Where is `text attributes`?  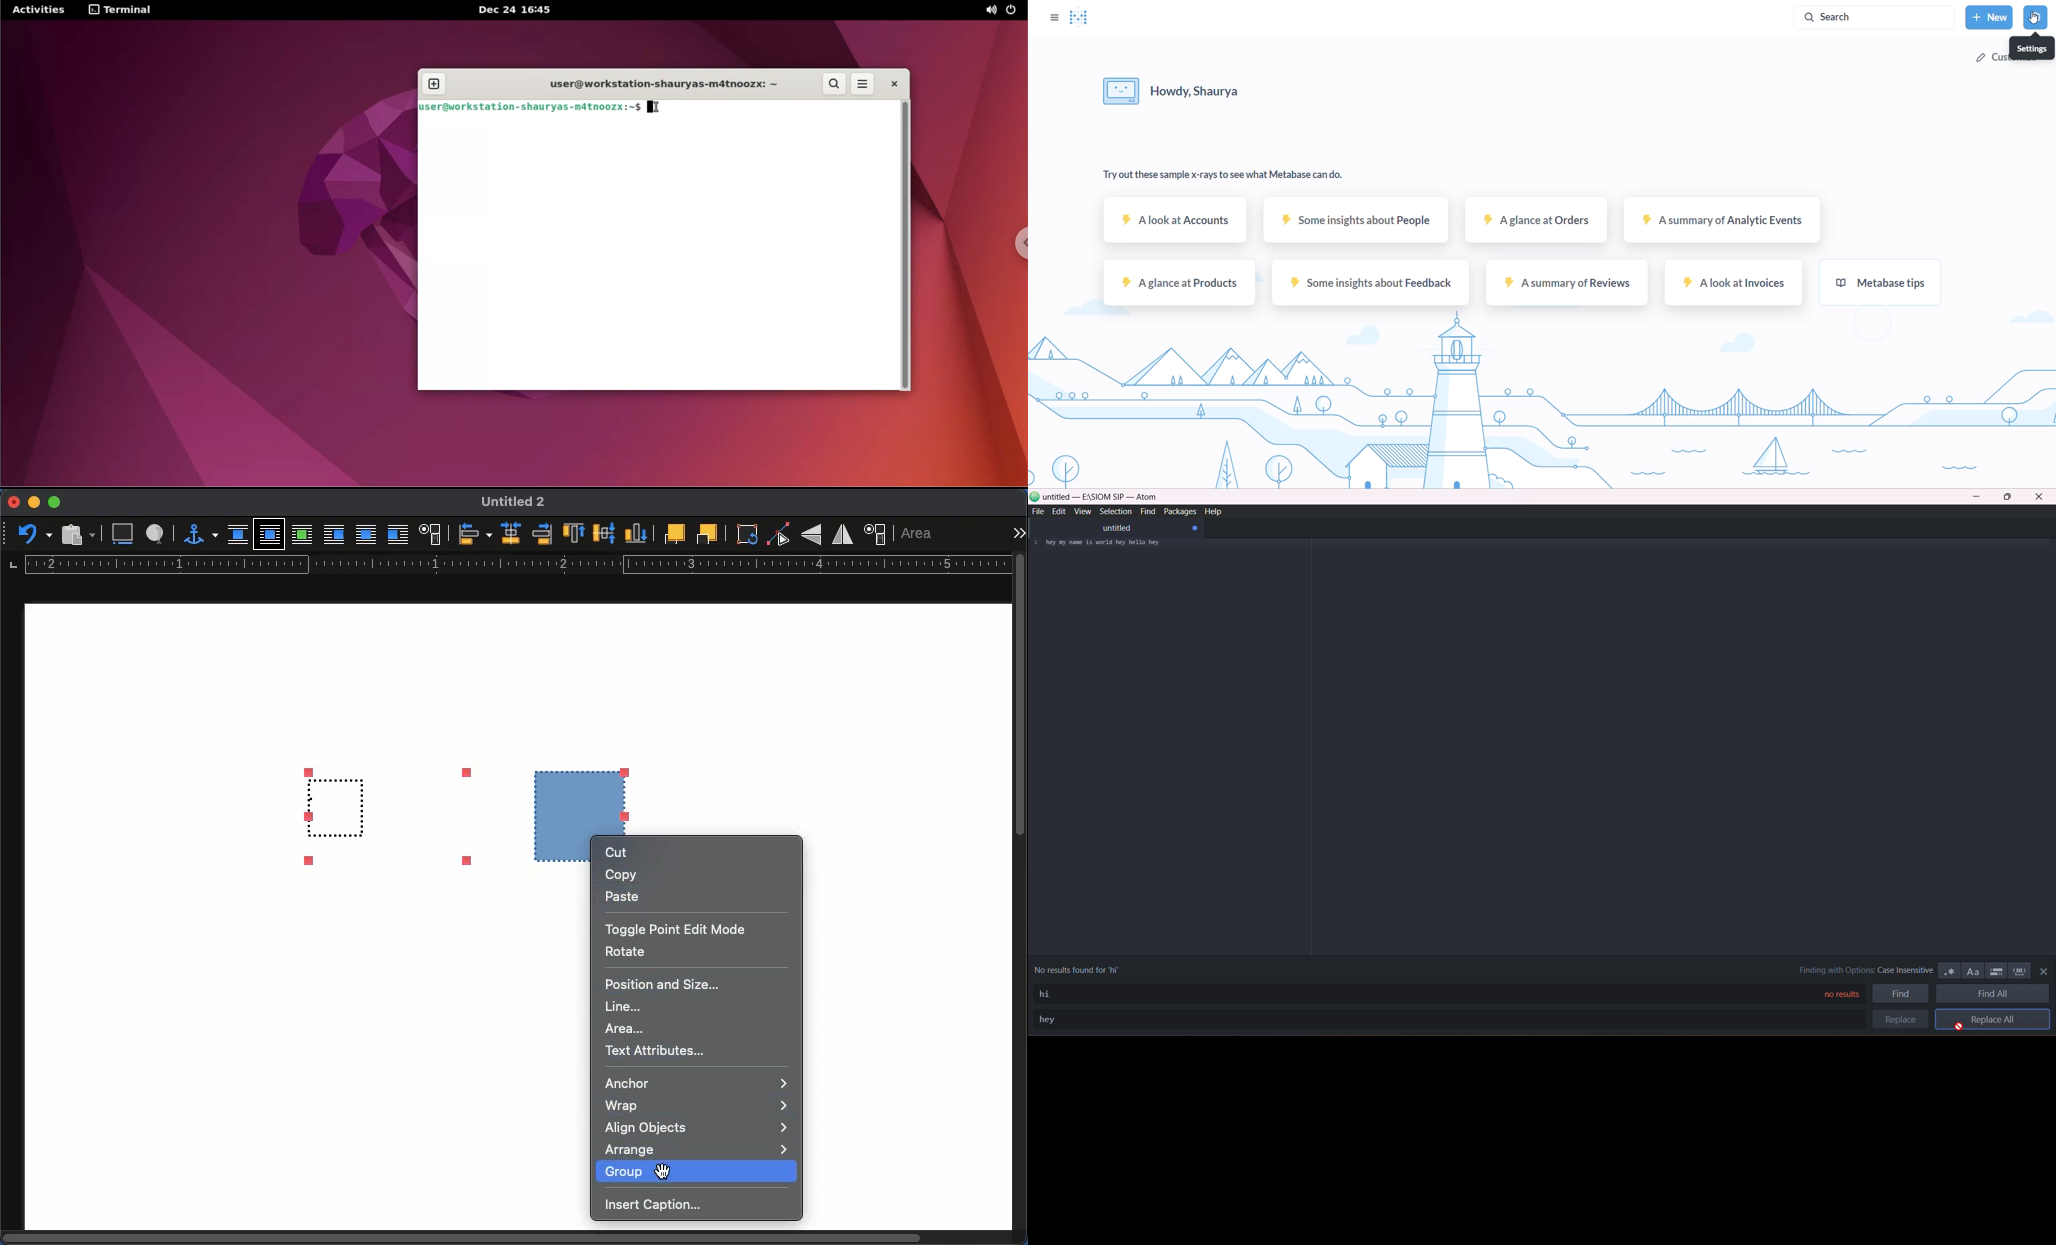
text attributes is located at coordinates (656, 1052).